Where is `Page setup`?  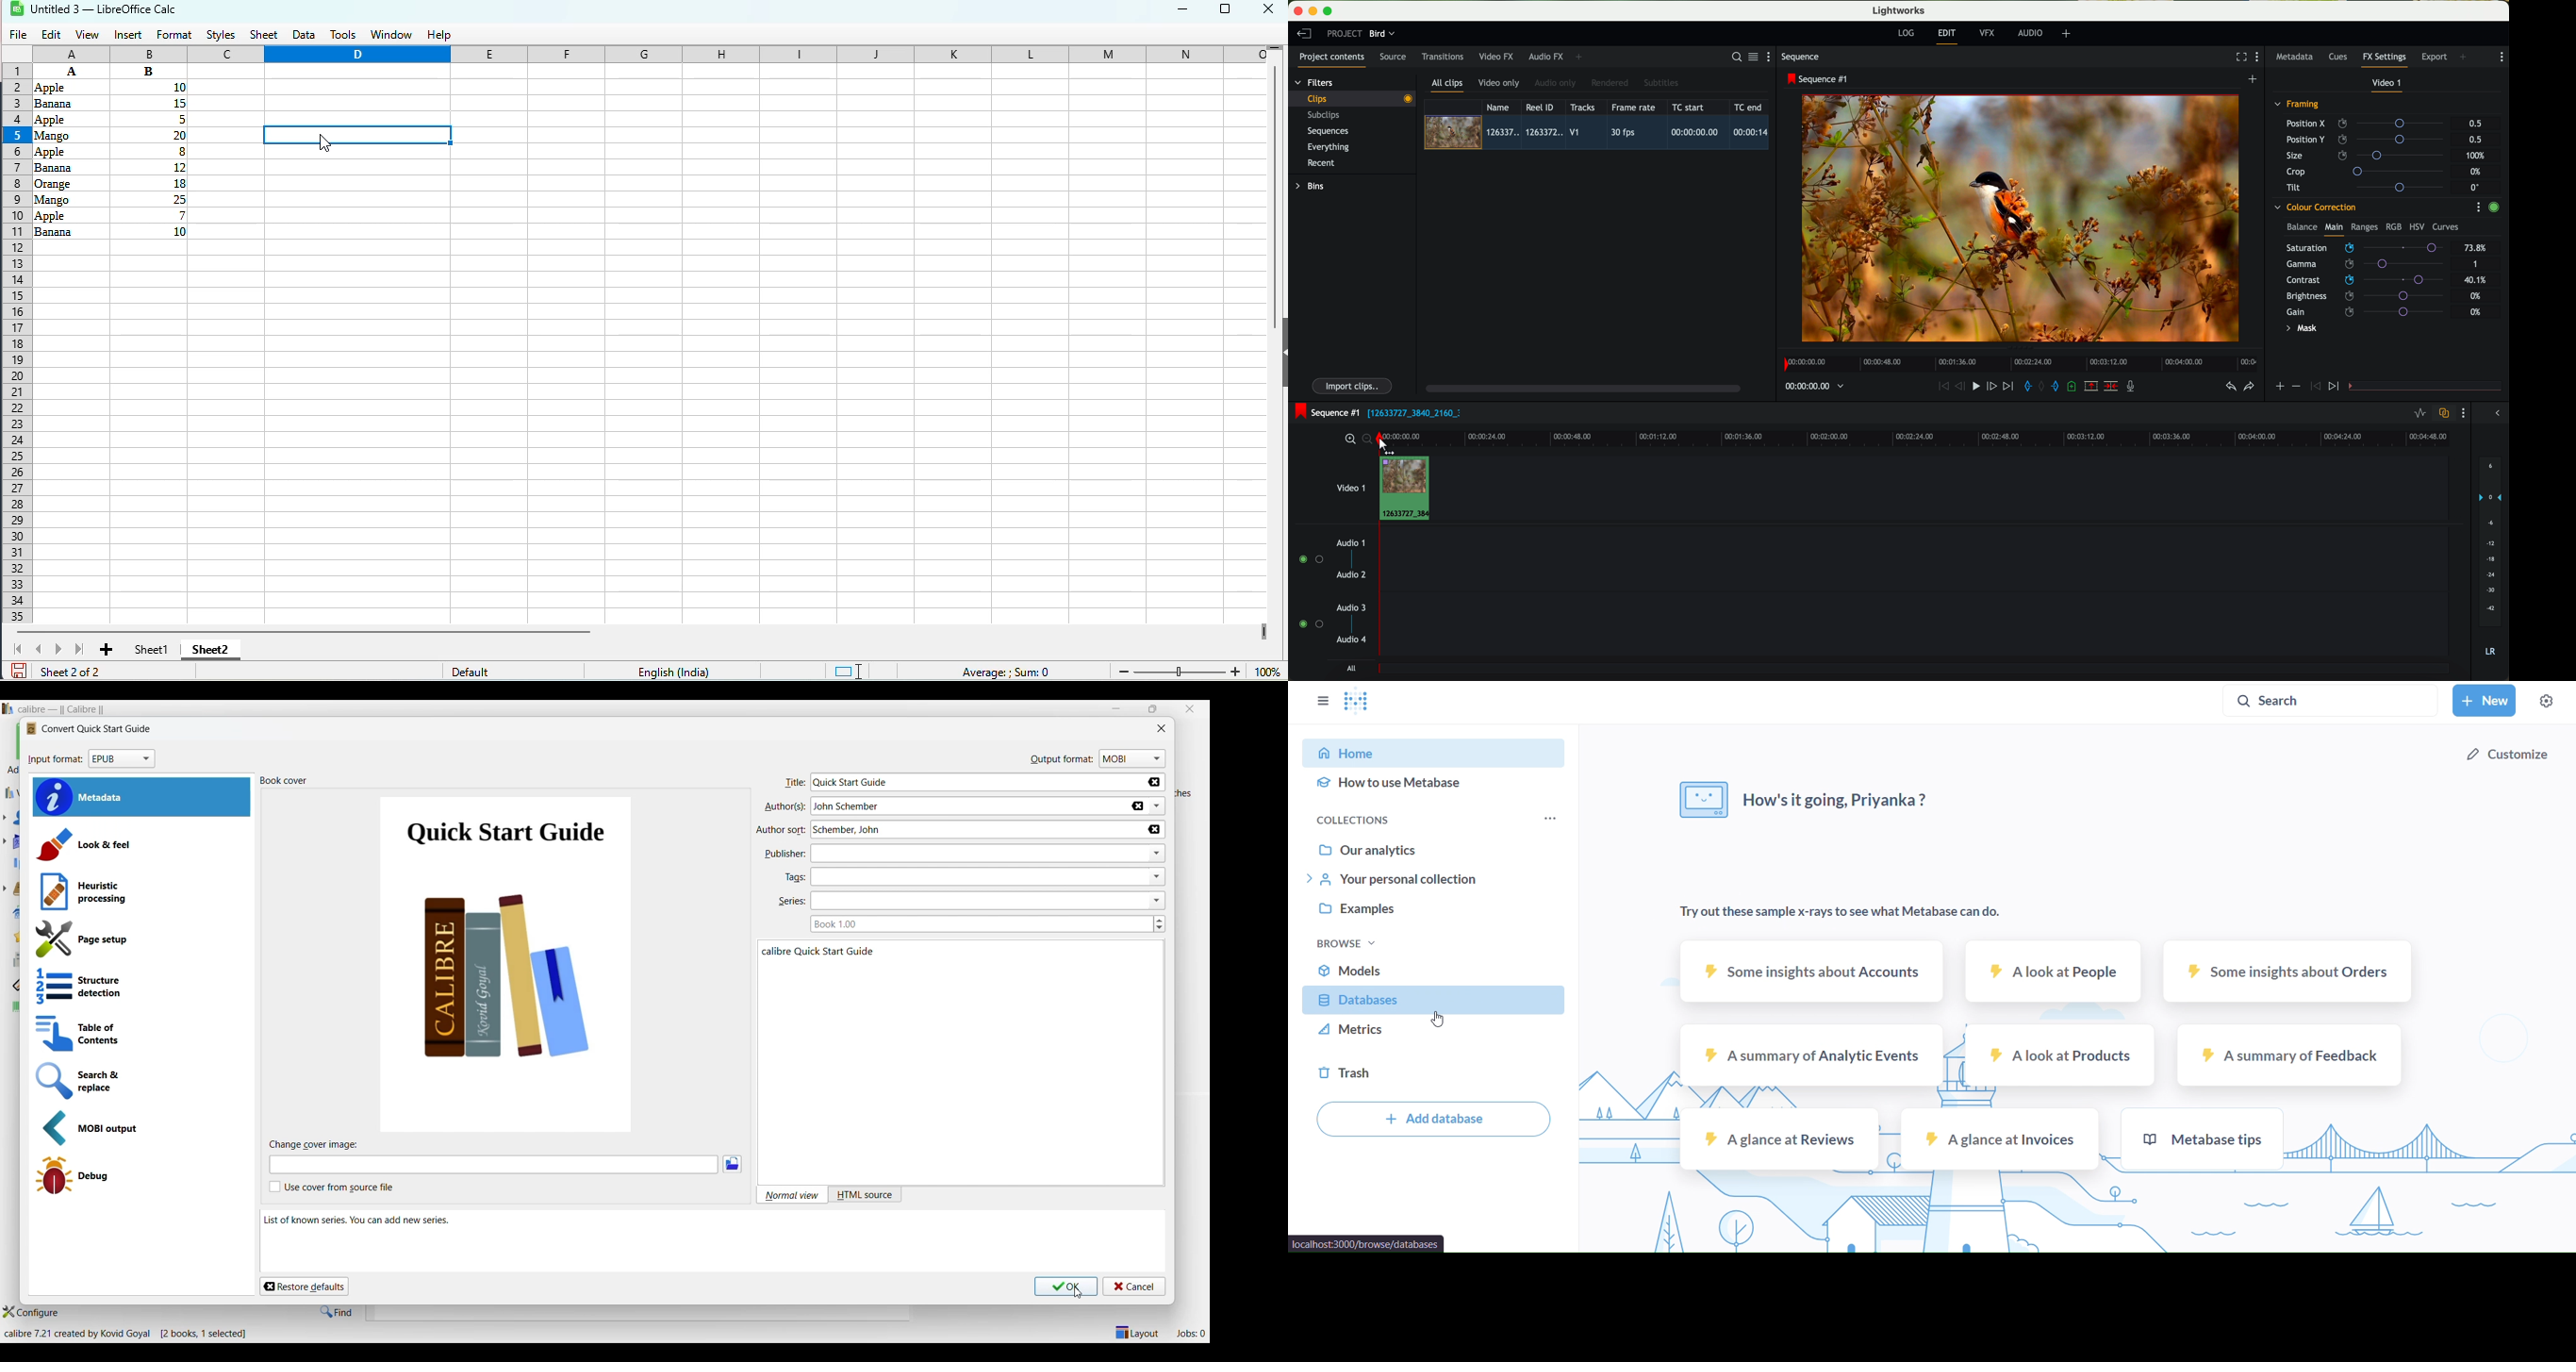 Page setup is located at coordinates (139, 940).